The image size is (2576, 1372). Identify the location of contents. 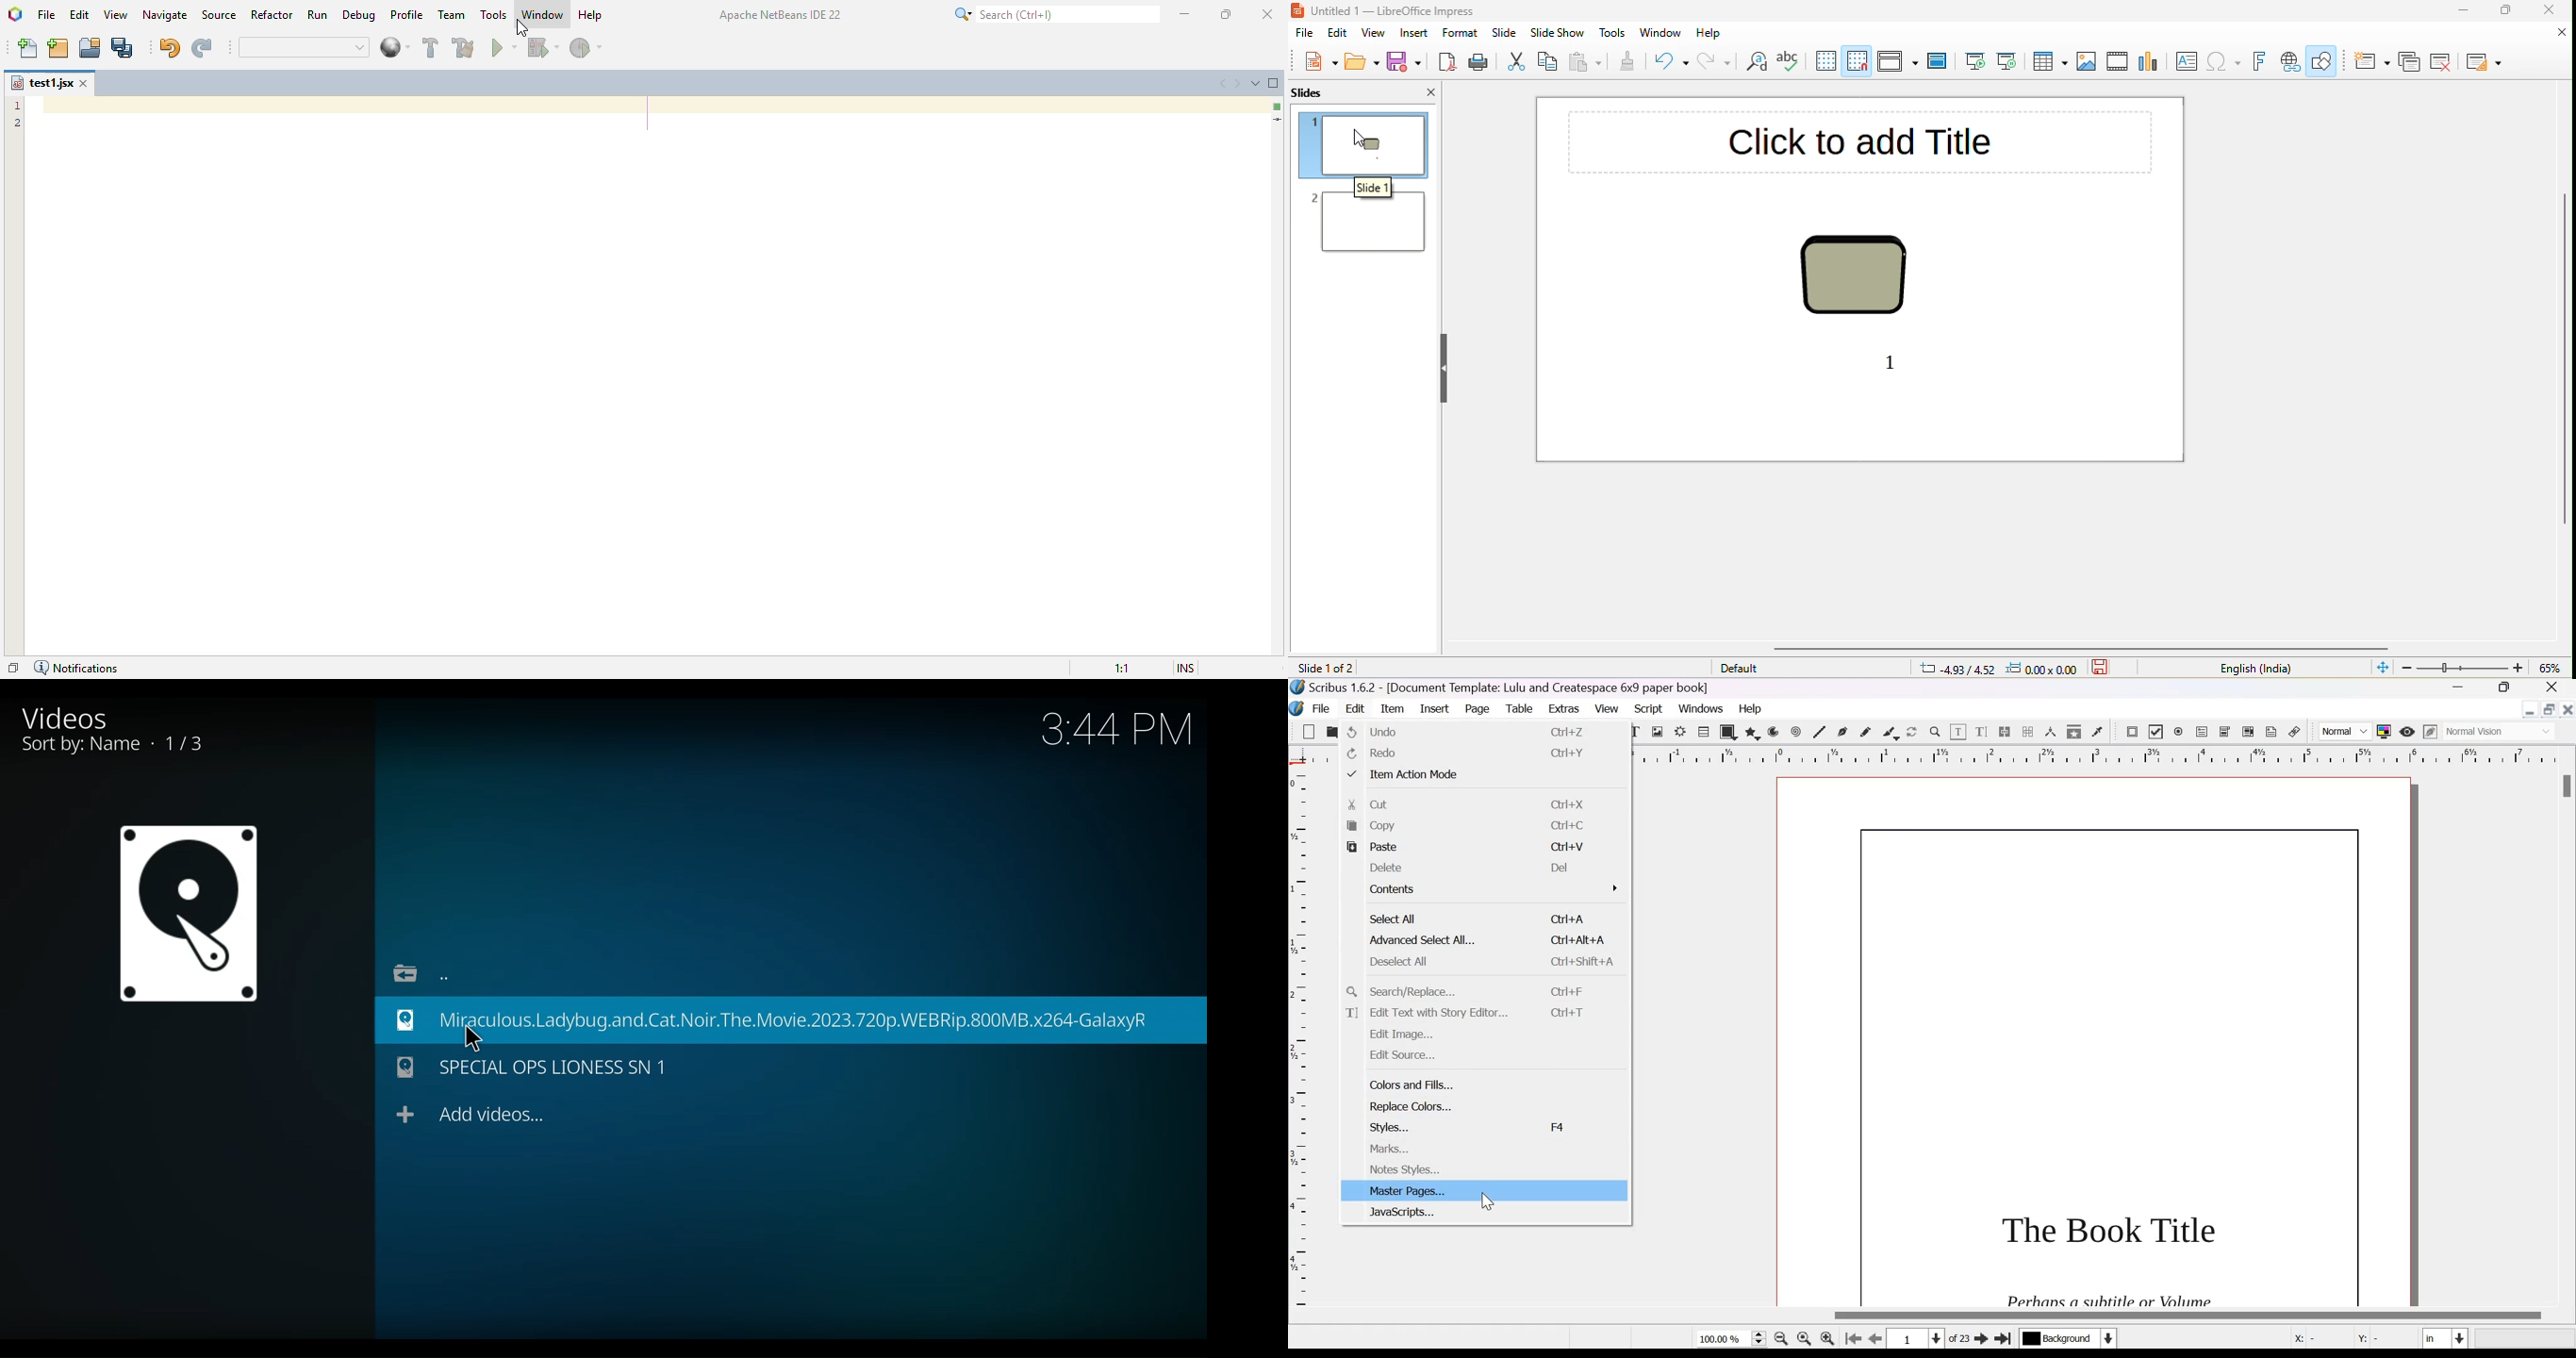
(1494, 889).